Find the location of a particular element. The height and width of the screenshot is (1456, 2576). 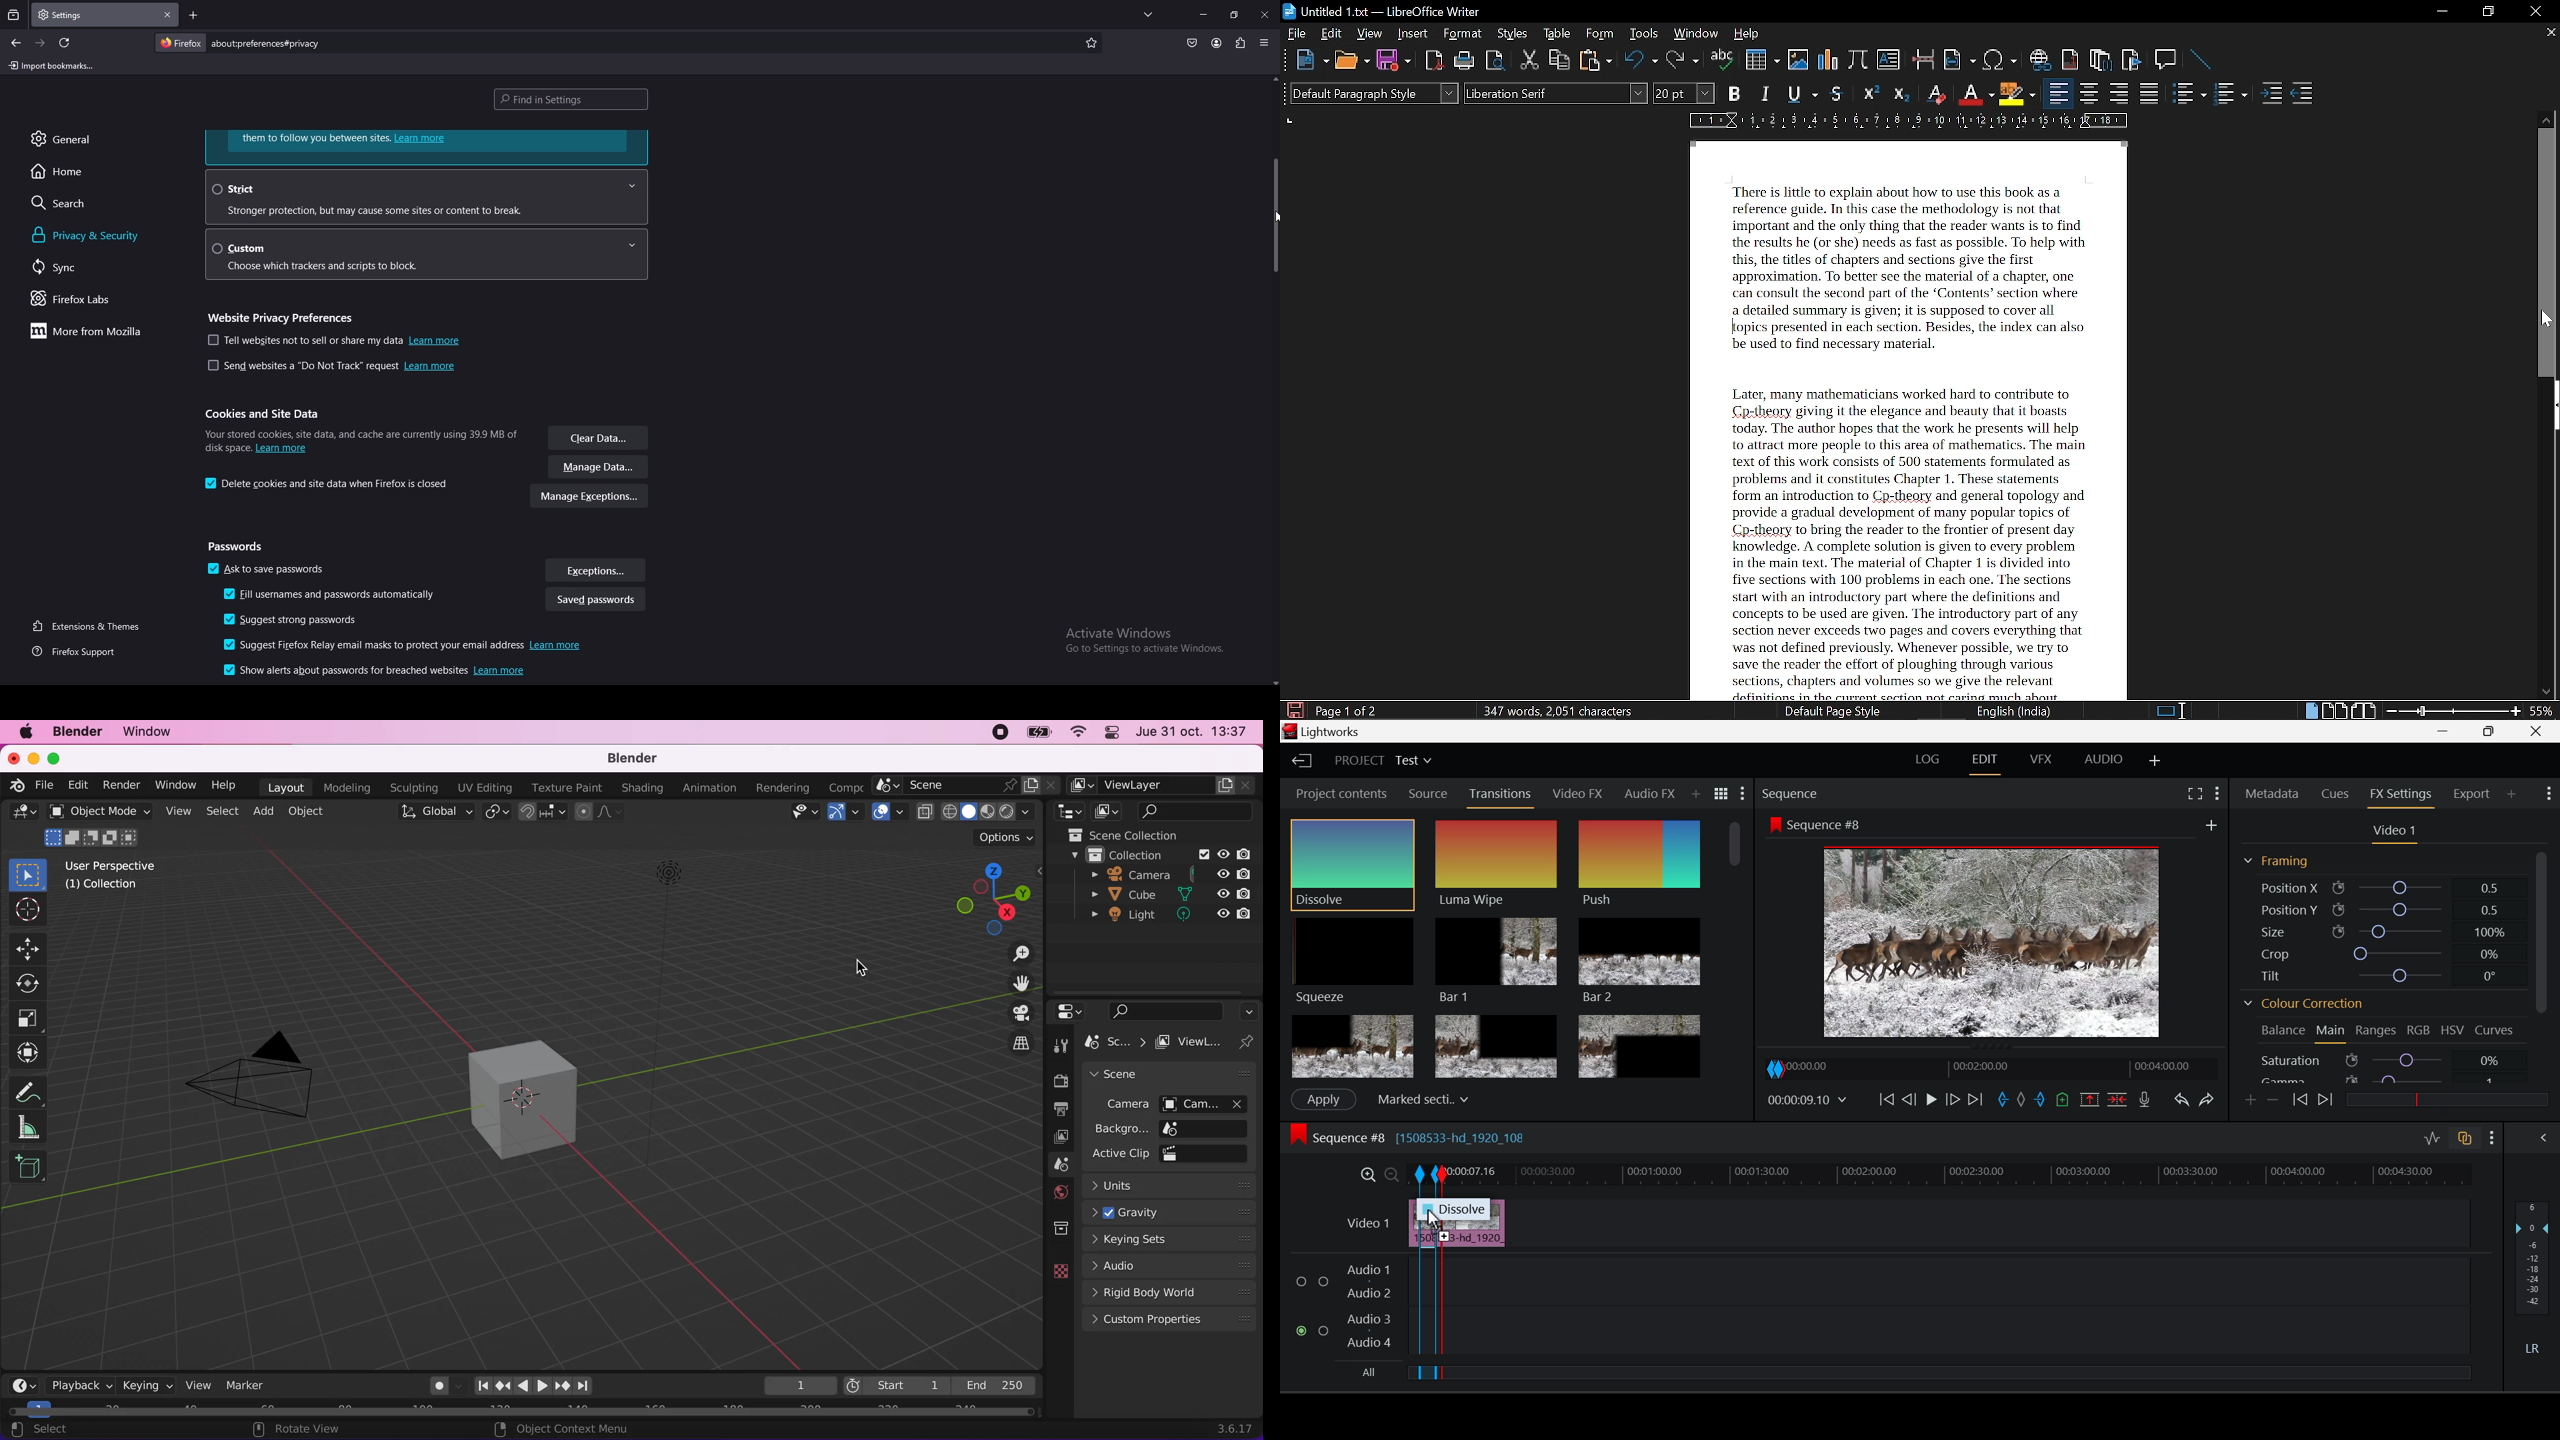

Source is located at coordinates (1429, 794).